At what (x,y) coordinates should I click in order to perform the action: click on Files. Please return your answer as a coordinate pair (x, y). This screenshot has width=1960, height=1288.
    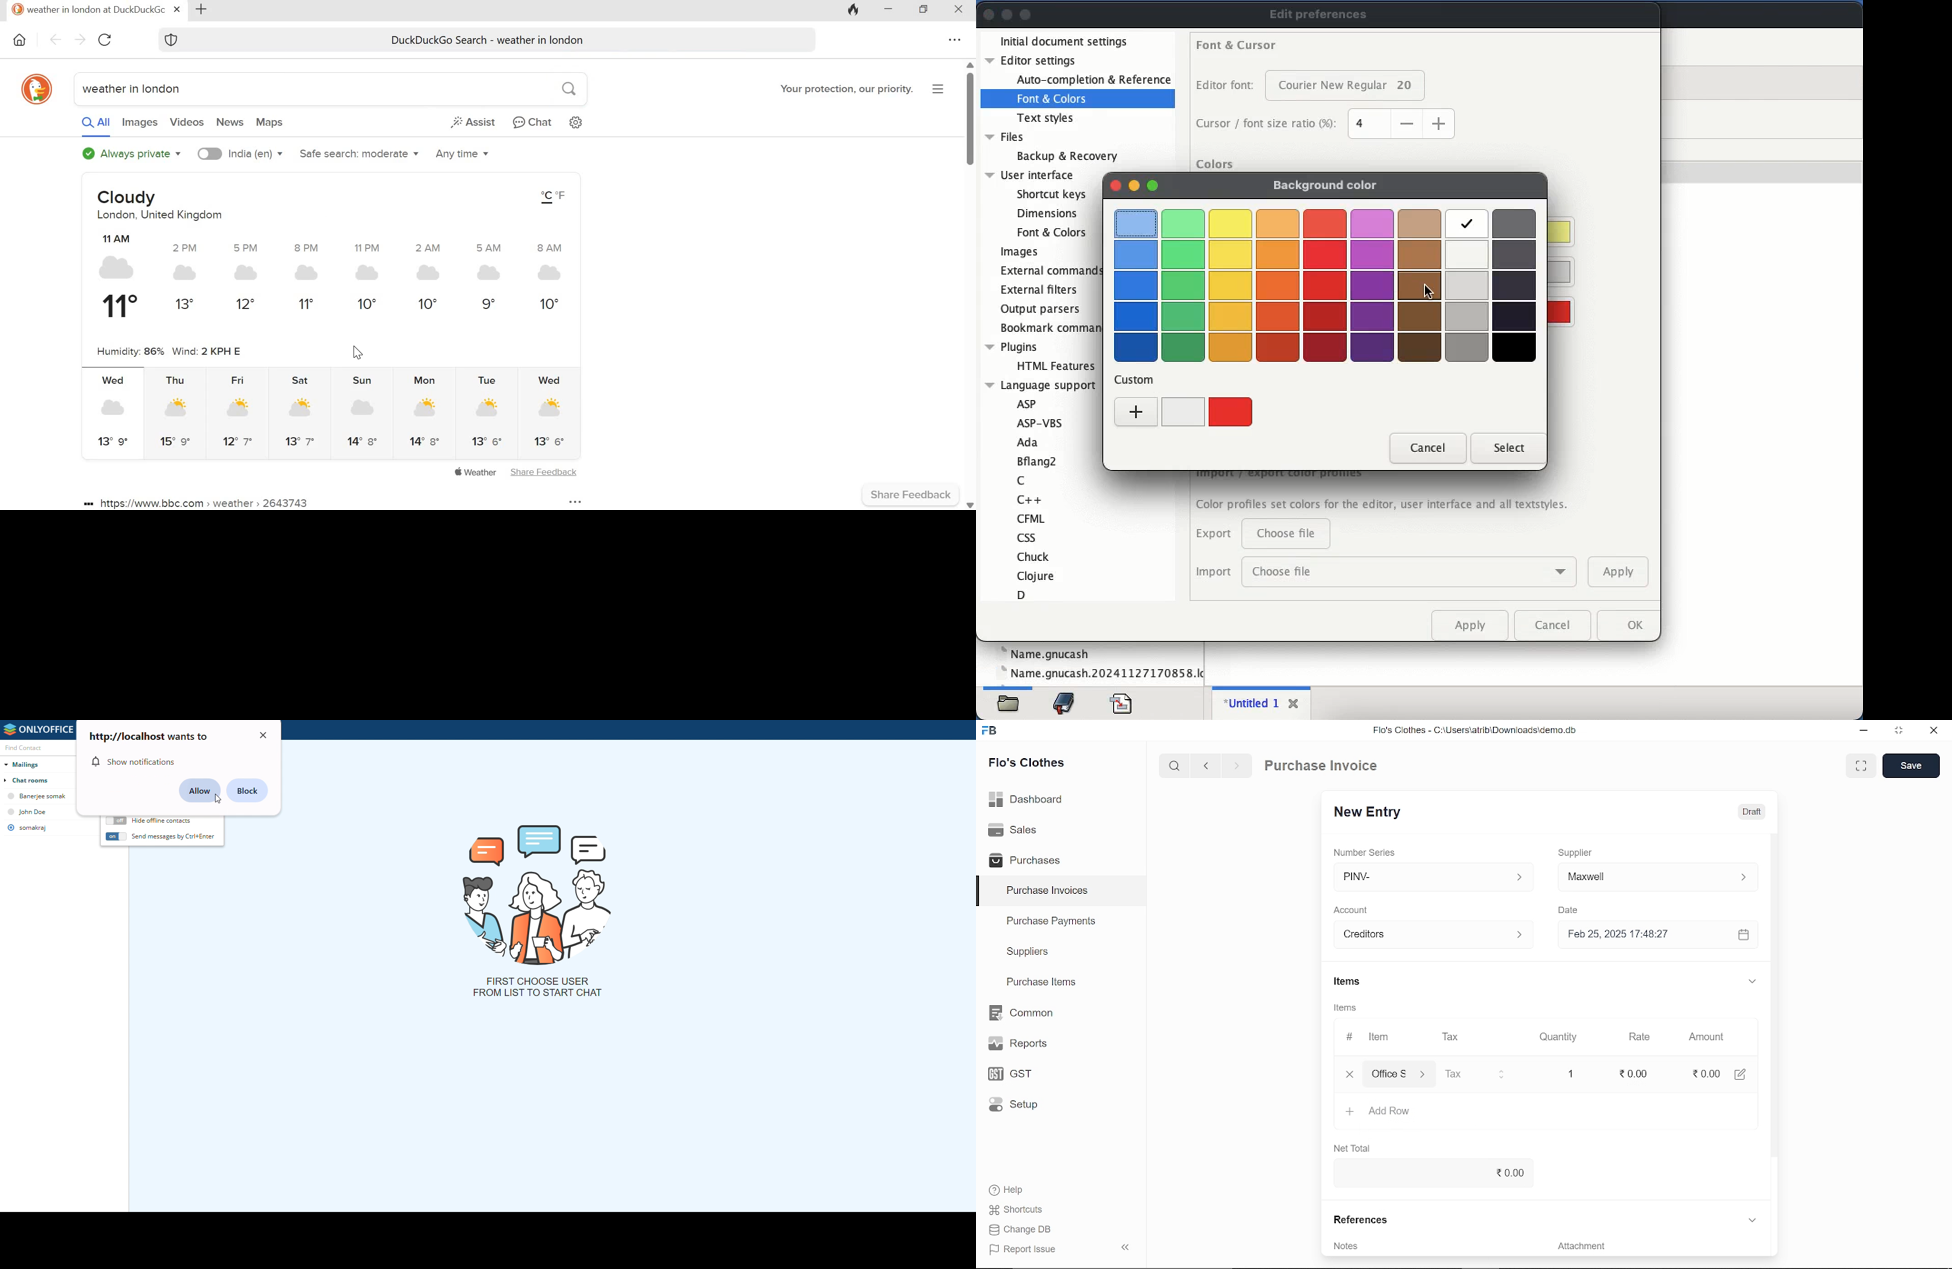
    Looking at the image, I should click on (1006, 135).